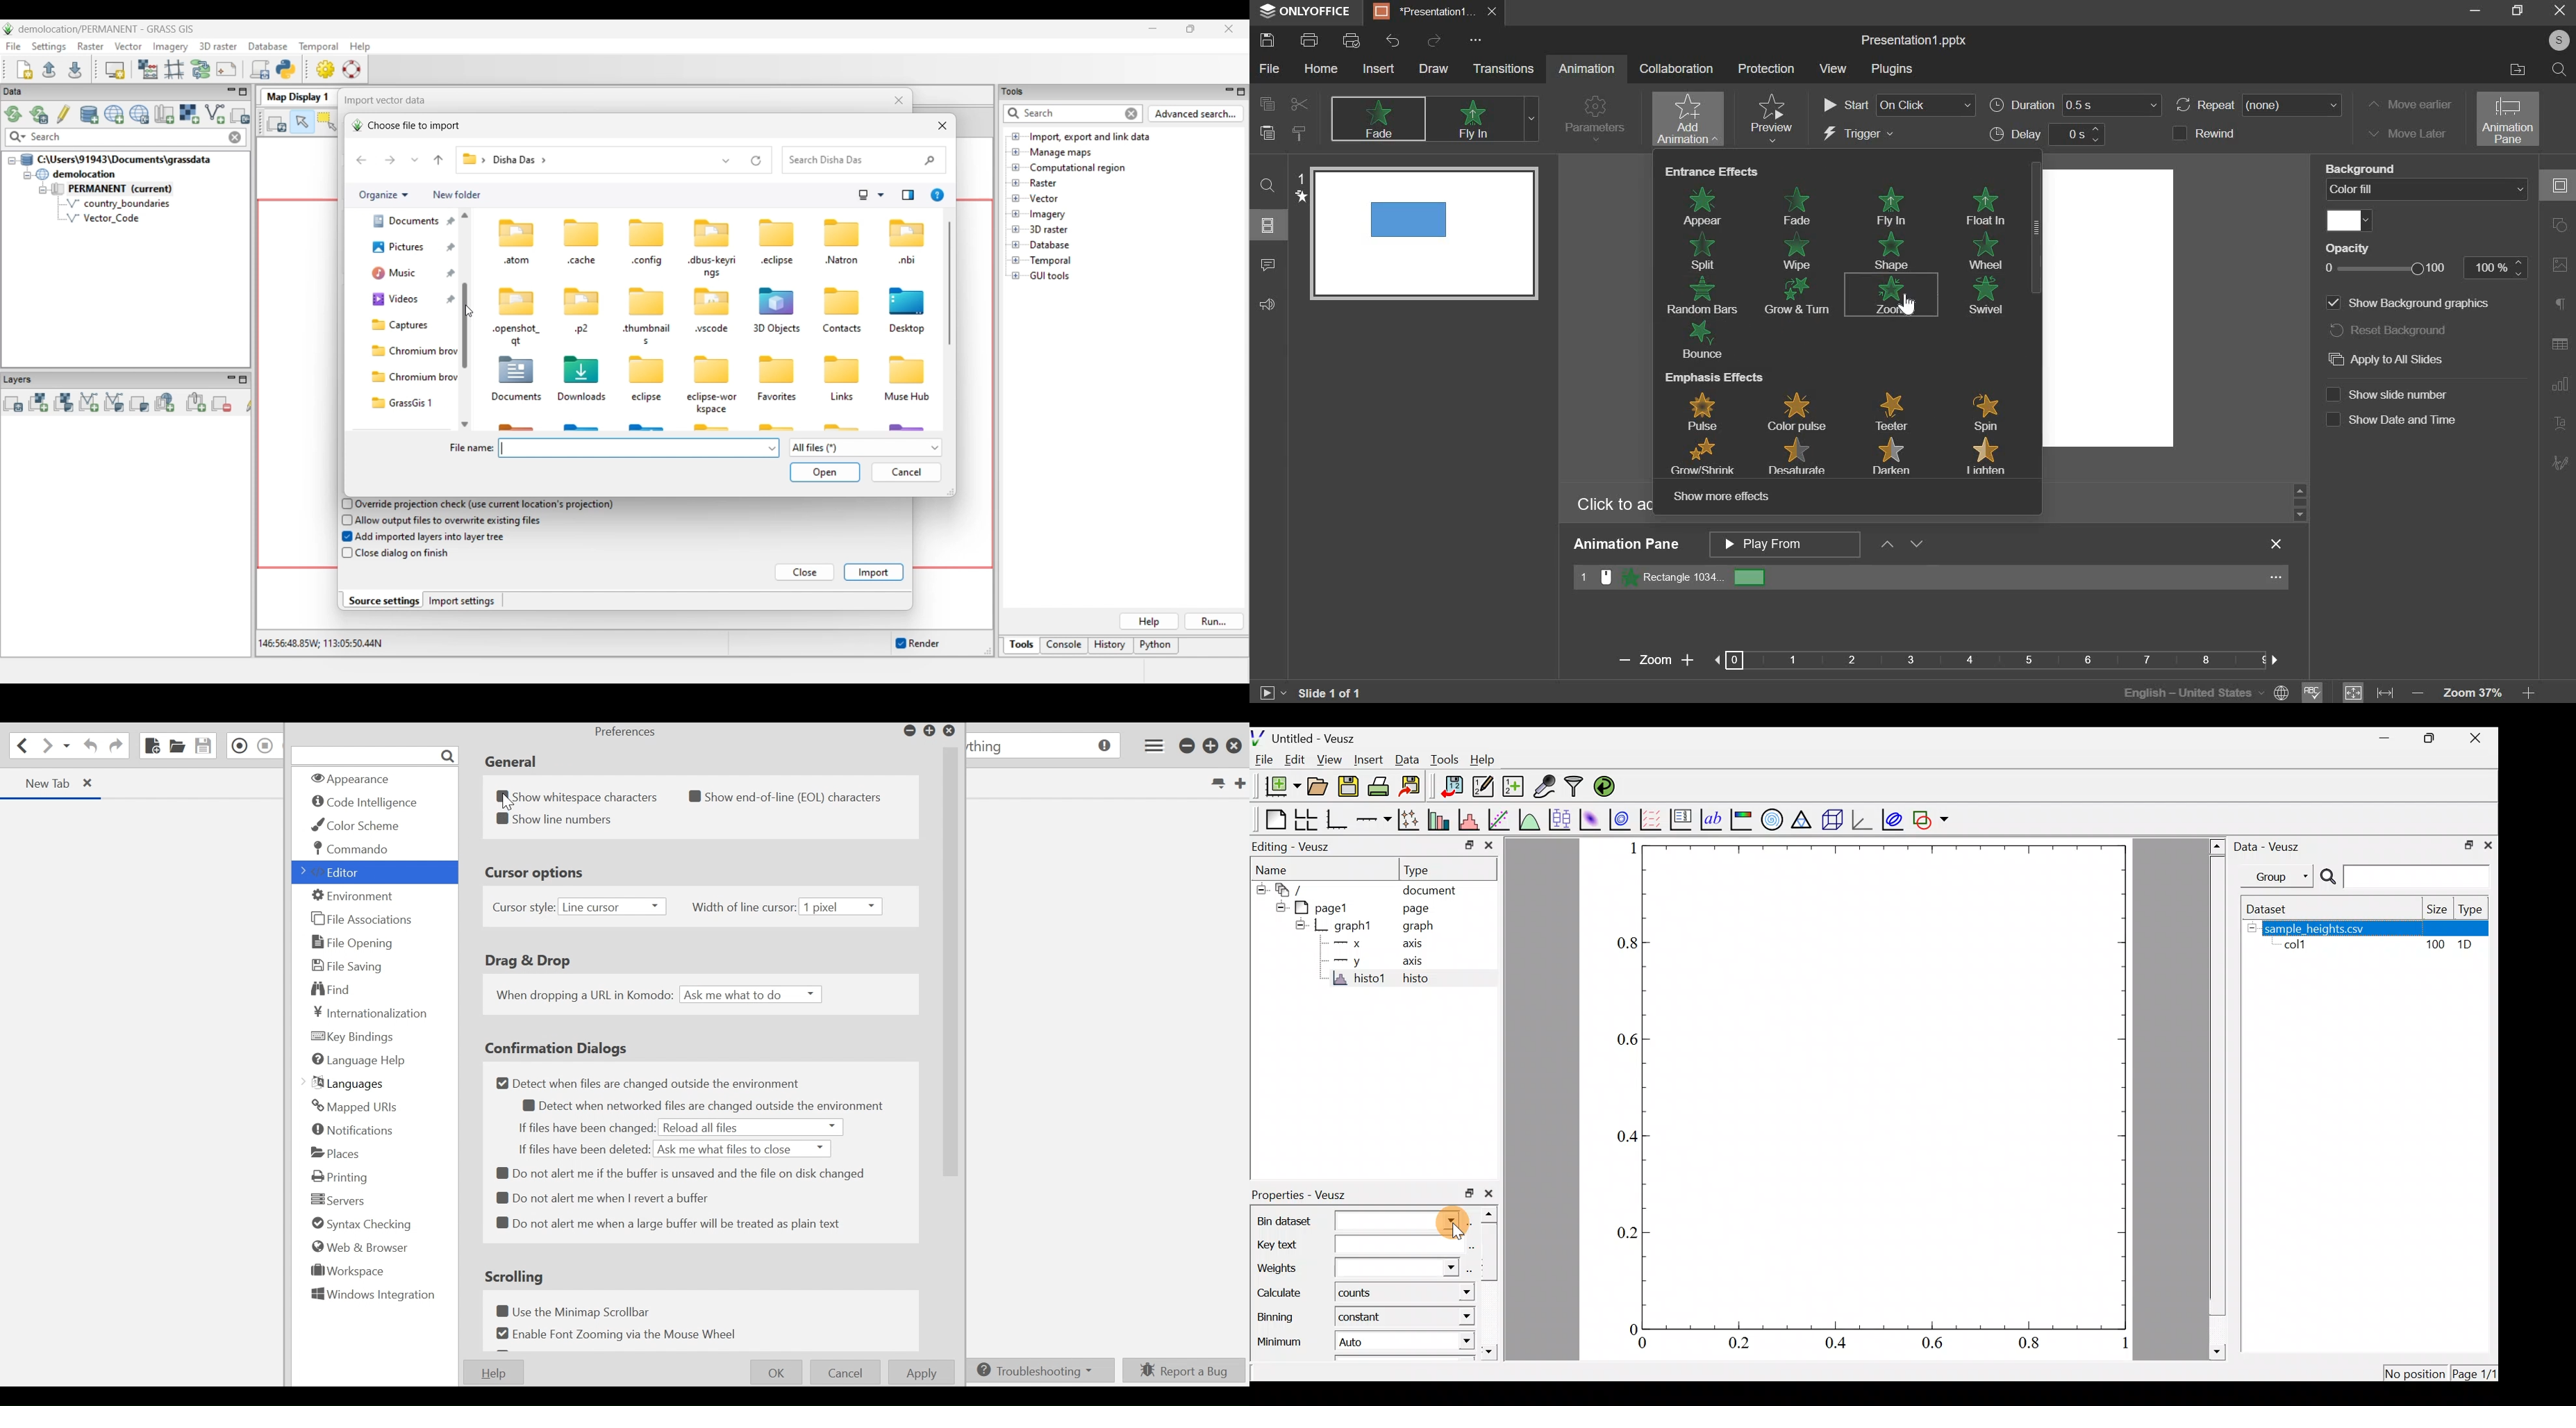 The image size is (2576, 1428). What do you see at coordinates (1418, 235) in the screenshot?
I see `Slide preview` at bounding box center [1418, 235].